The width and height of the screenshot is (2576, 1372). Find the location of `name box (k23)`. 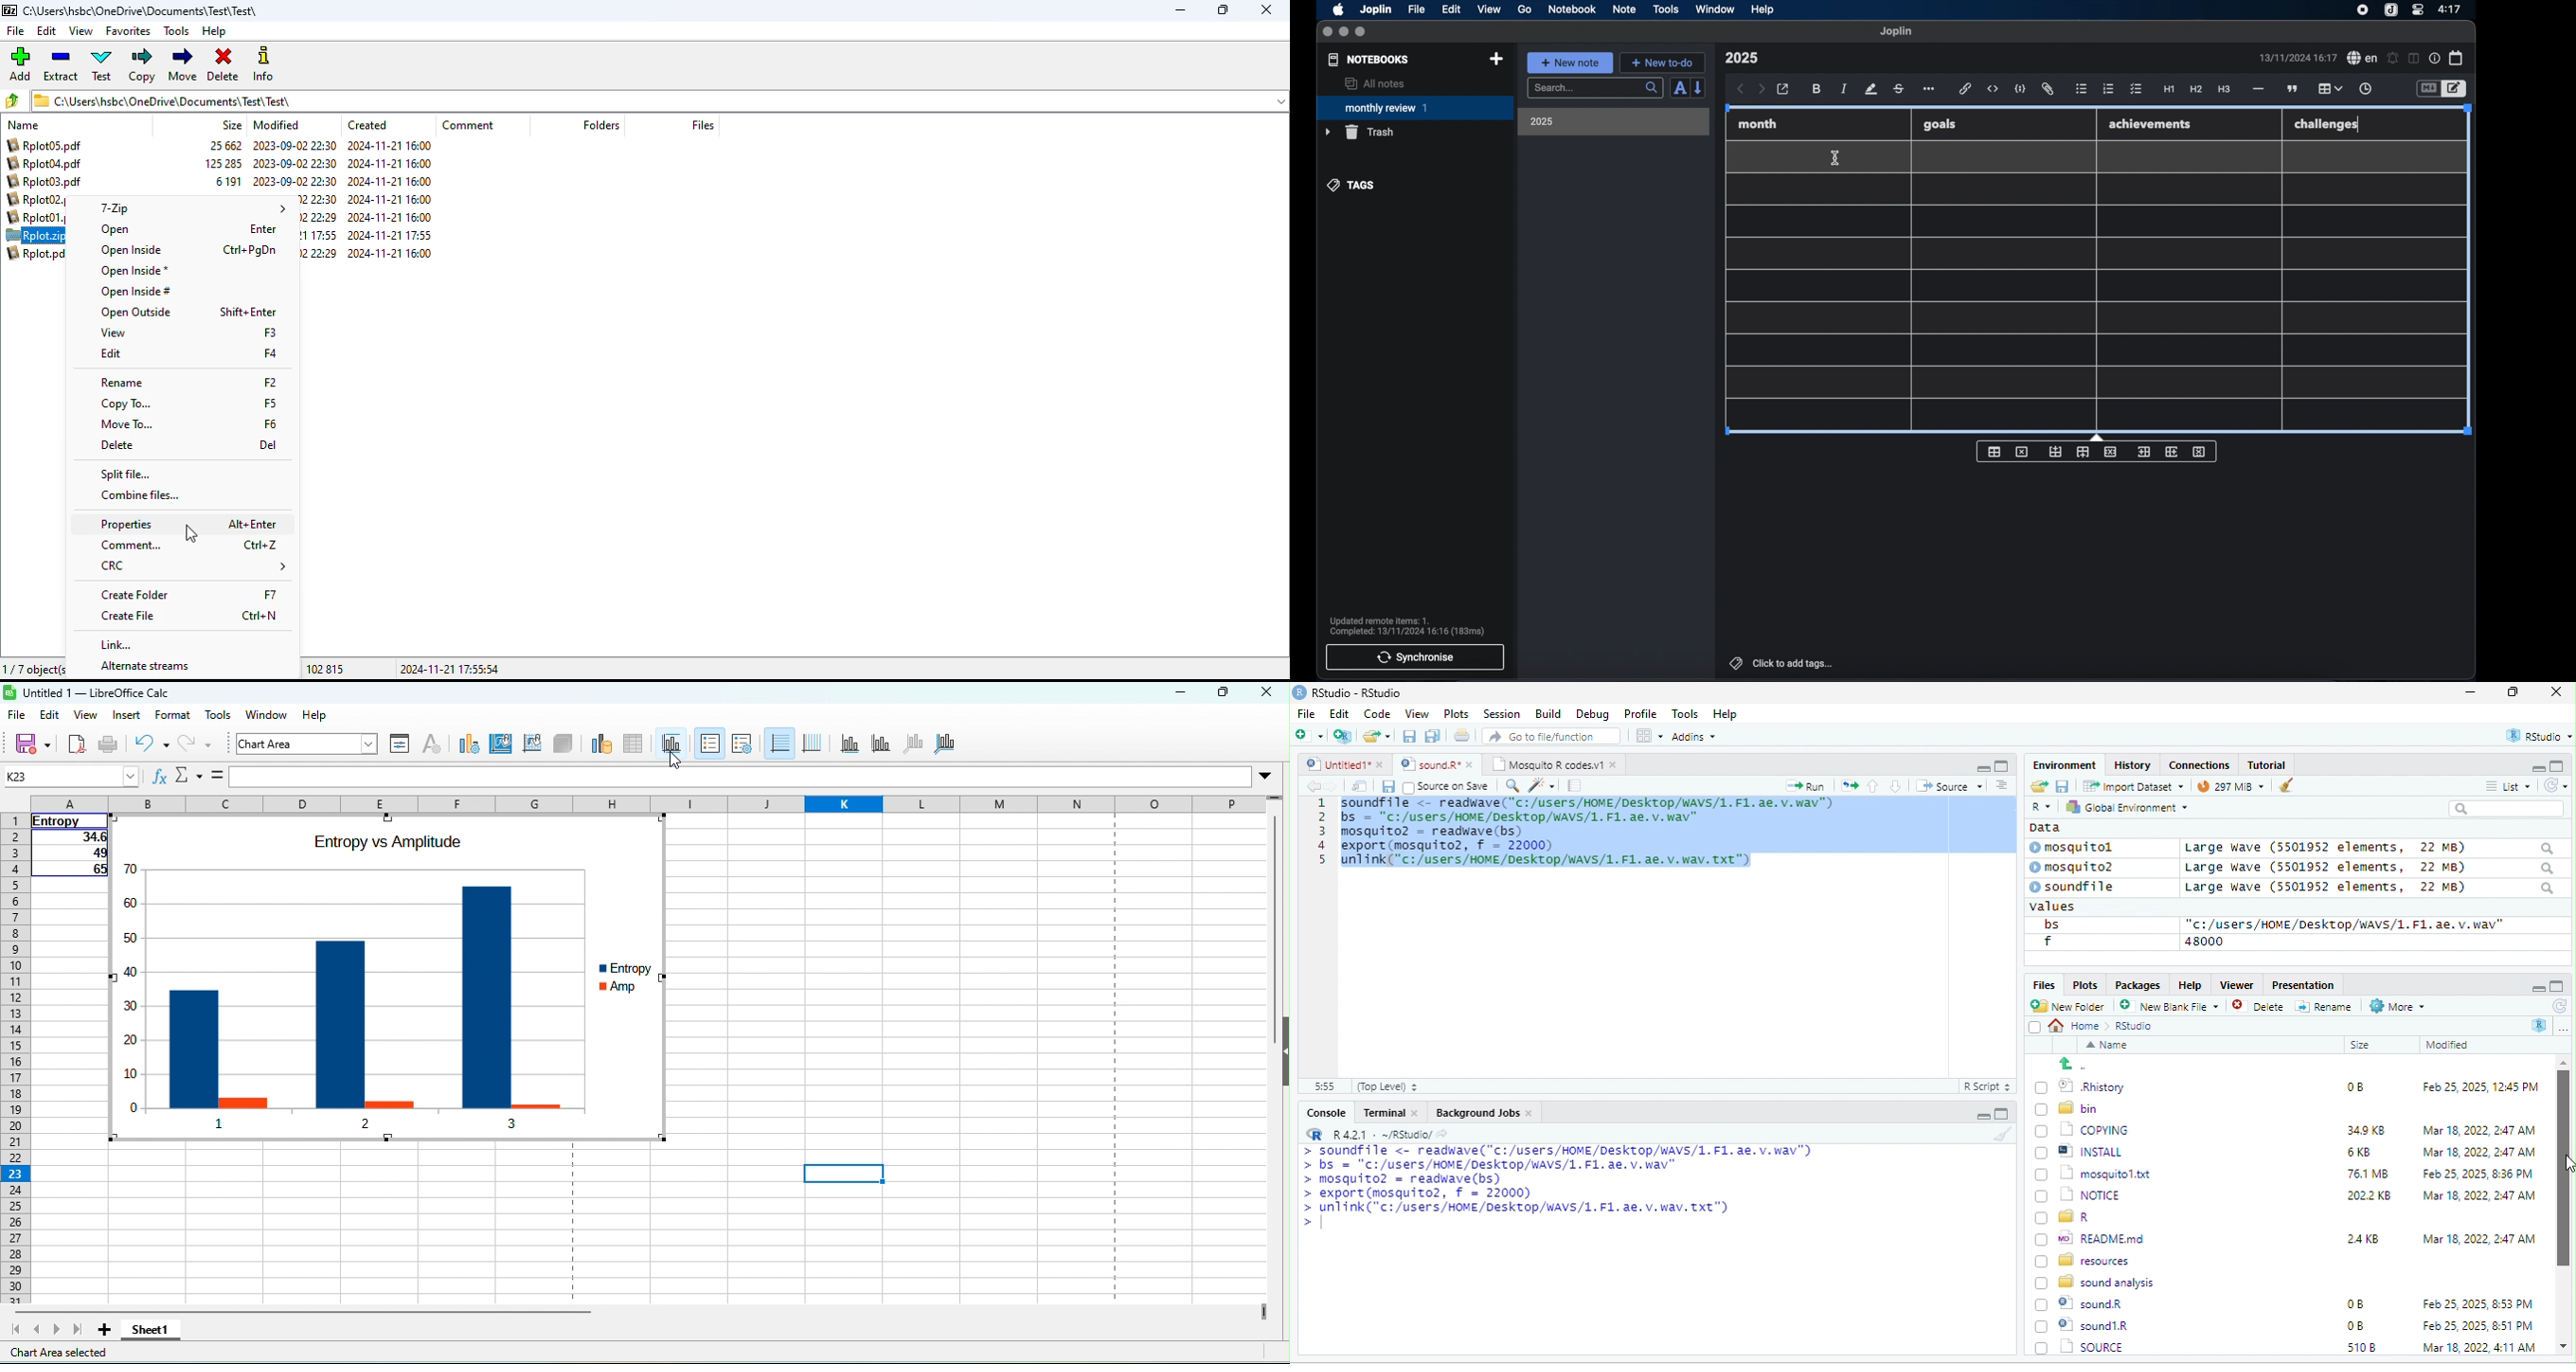

name box (k23) is located at coordinates (70, 776).